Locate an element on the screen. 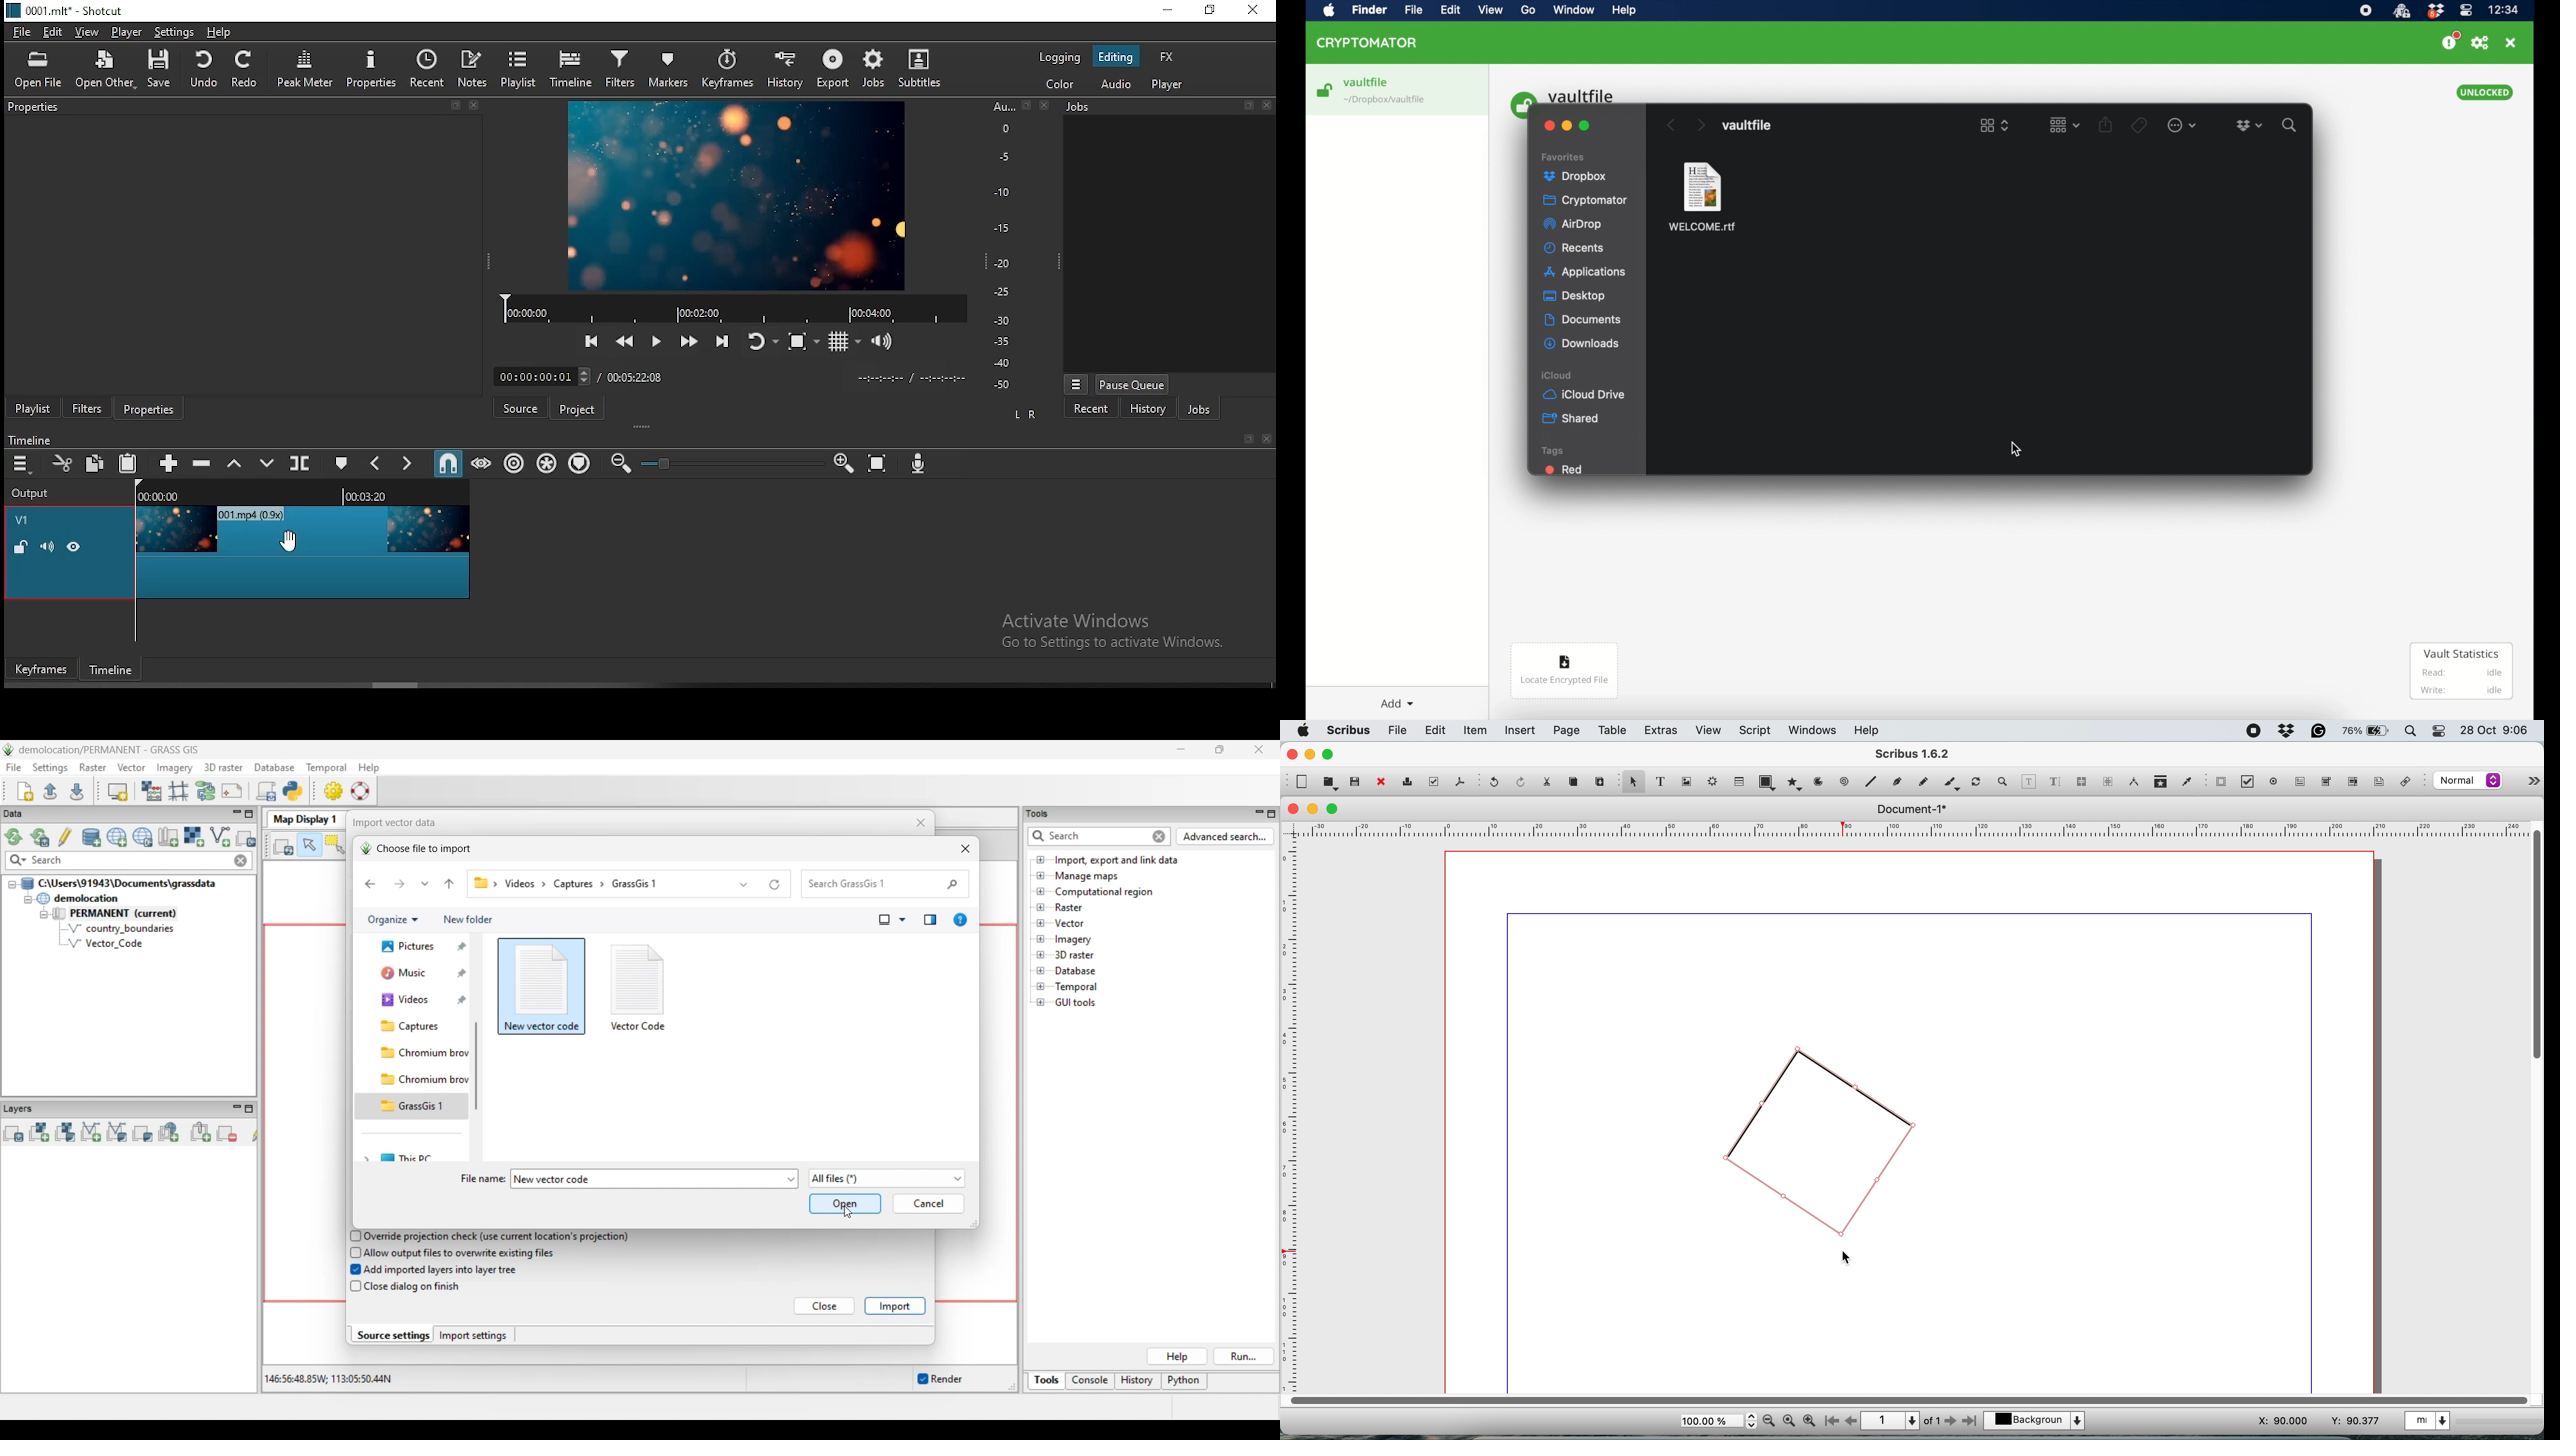 The image size is (2576, 1456). close is located at coordinates (1291, 754).